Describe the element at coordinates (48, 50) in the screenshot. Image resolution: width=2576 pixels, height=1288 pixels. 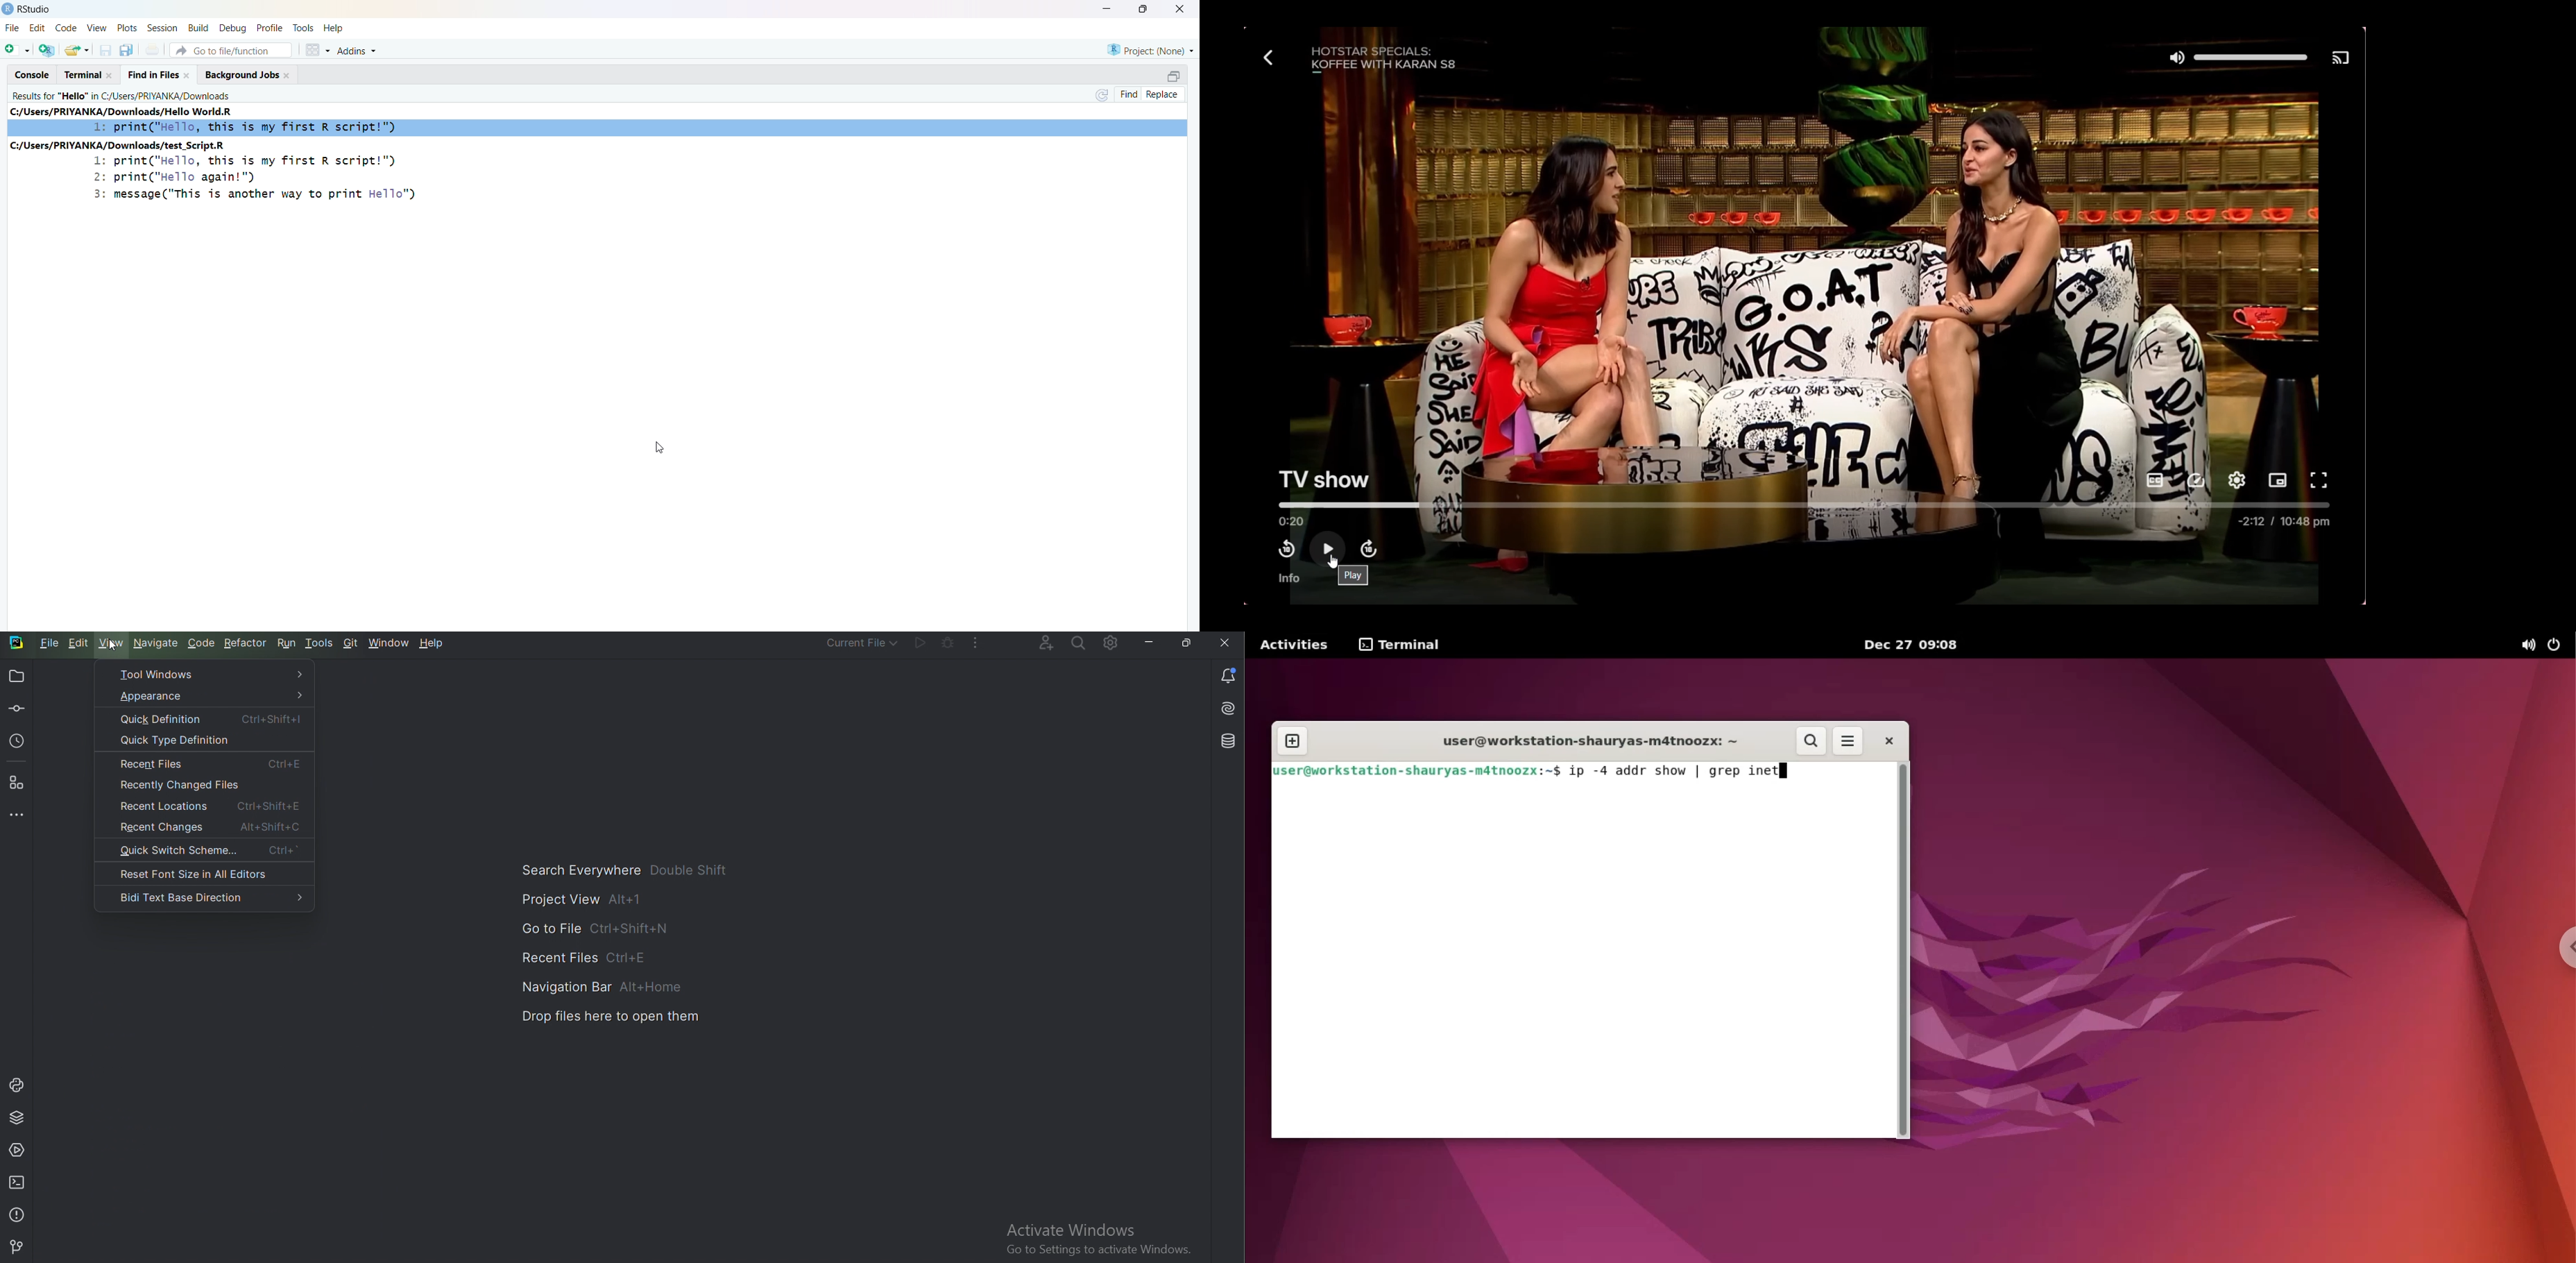
I see `add file` at that location.